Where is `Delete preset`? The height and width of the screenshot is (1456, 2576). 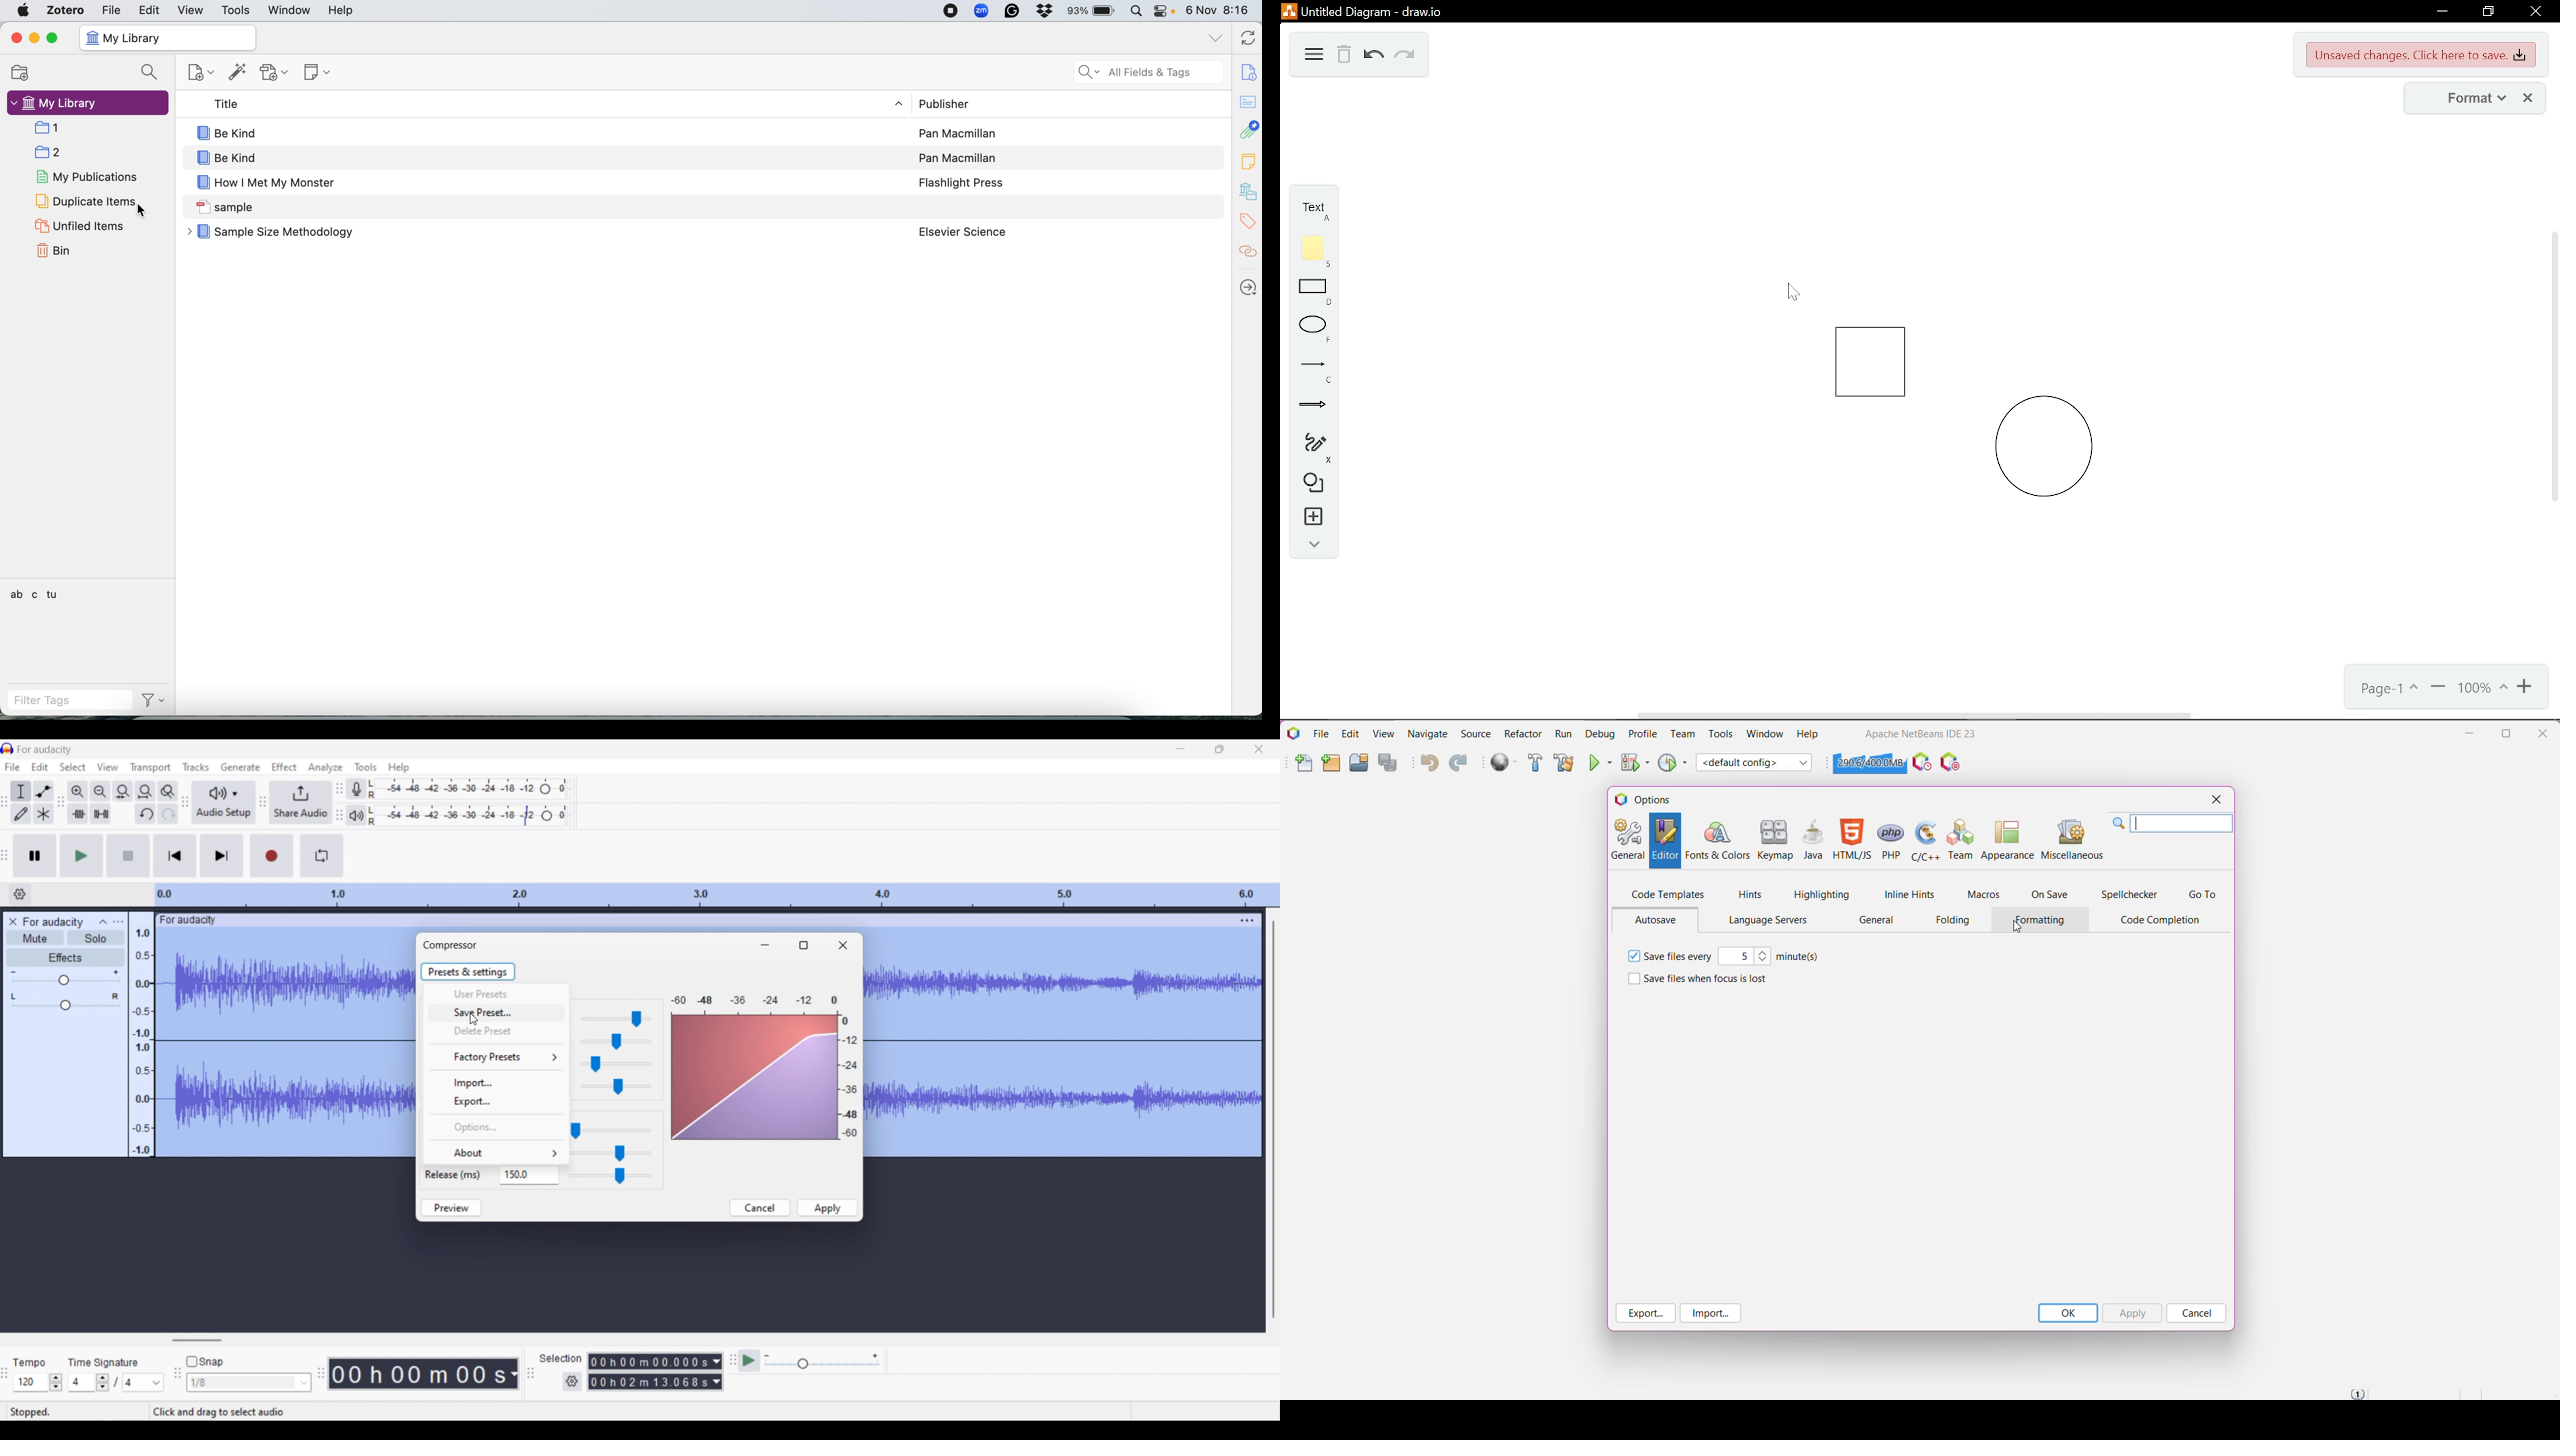
Delete preset is located at coordinates (497, 1030).